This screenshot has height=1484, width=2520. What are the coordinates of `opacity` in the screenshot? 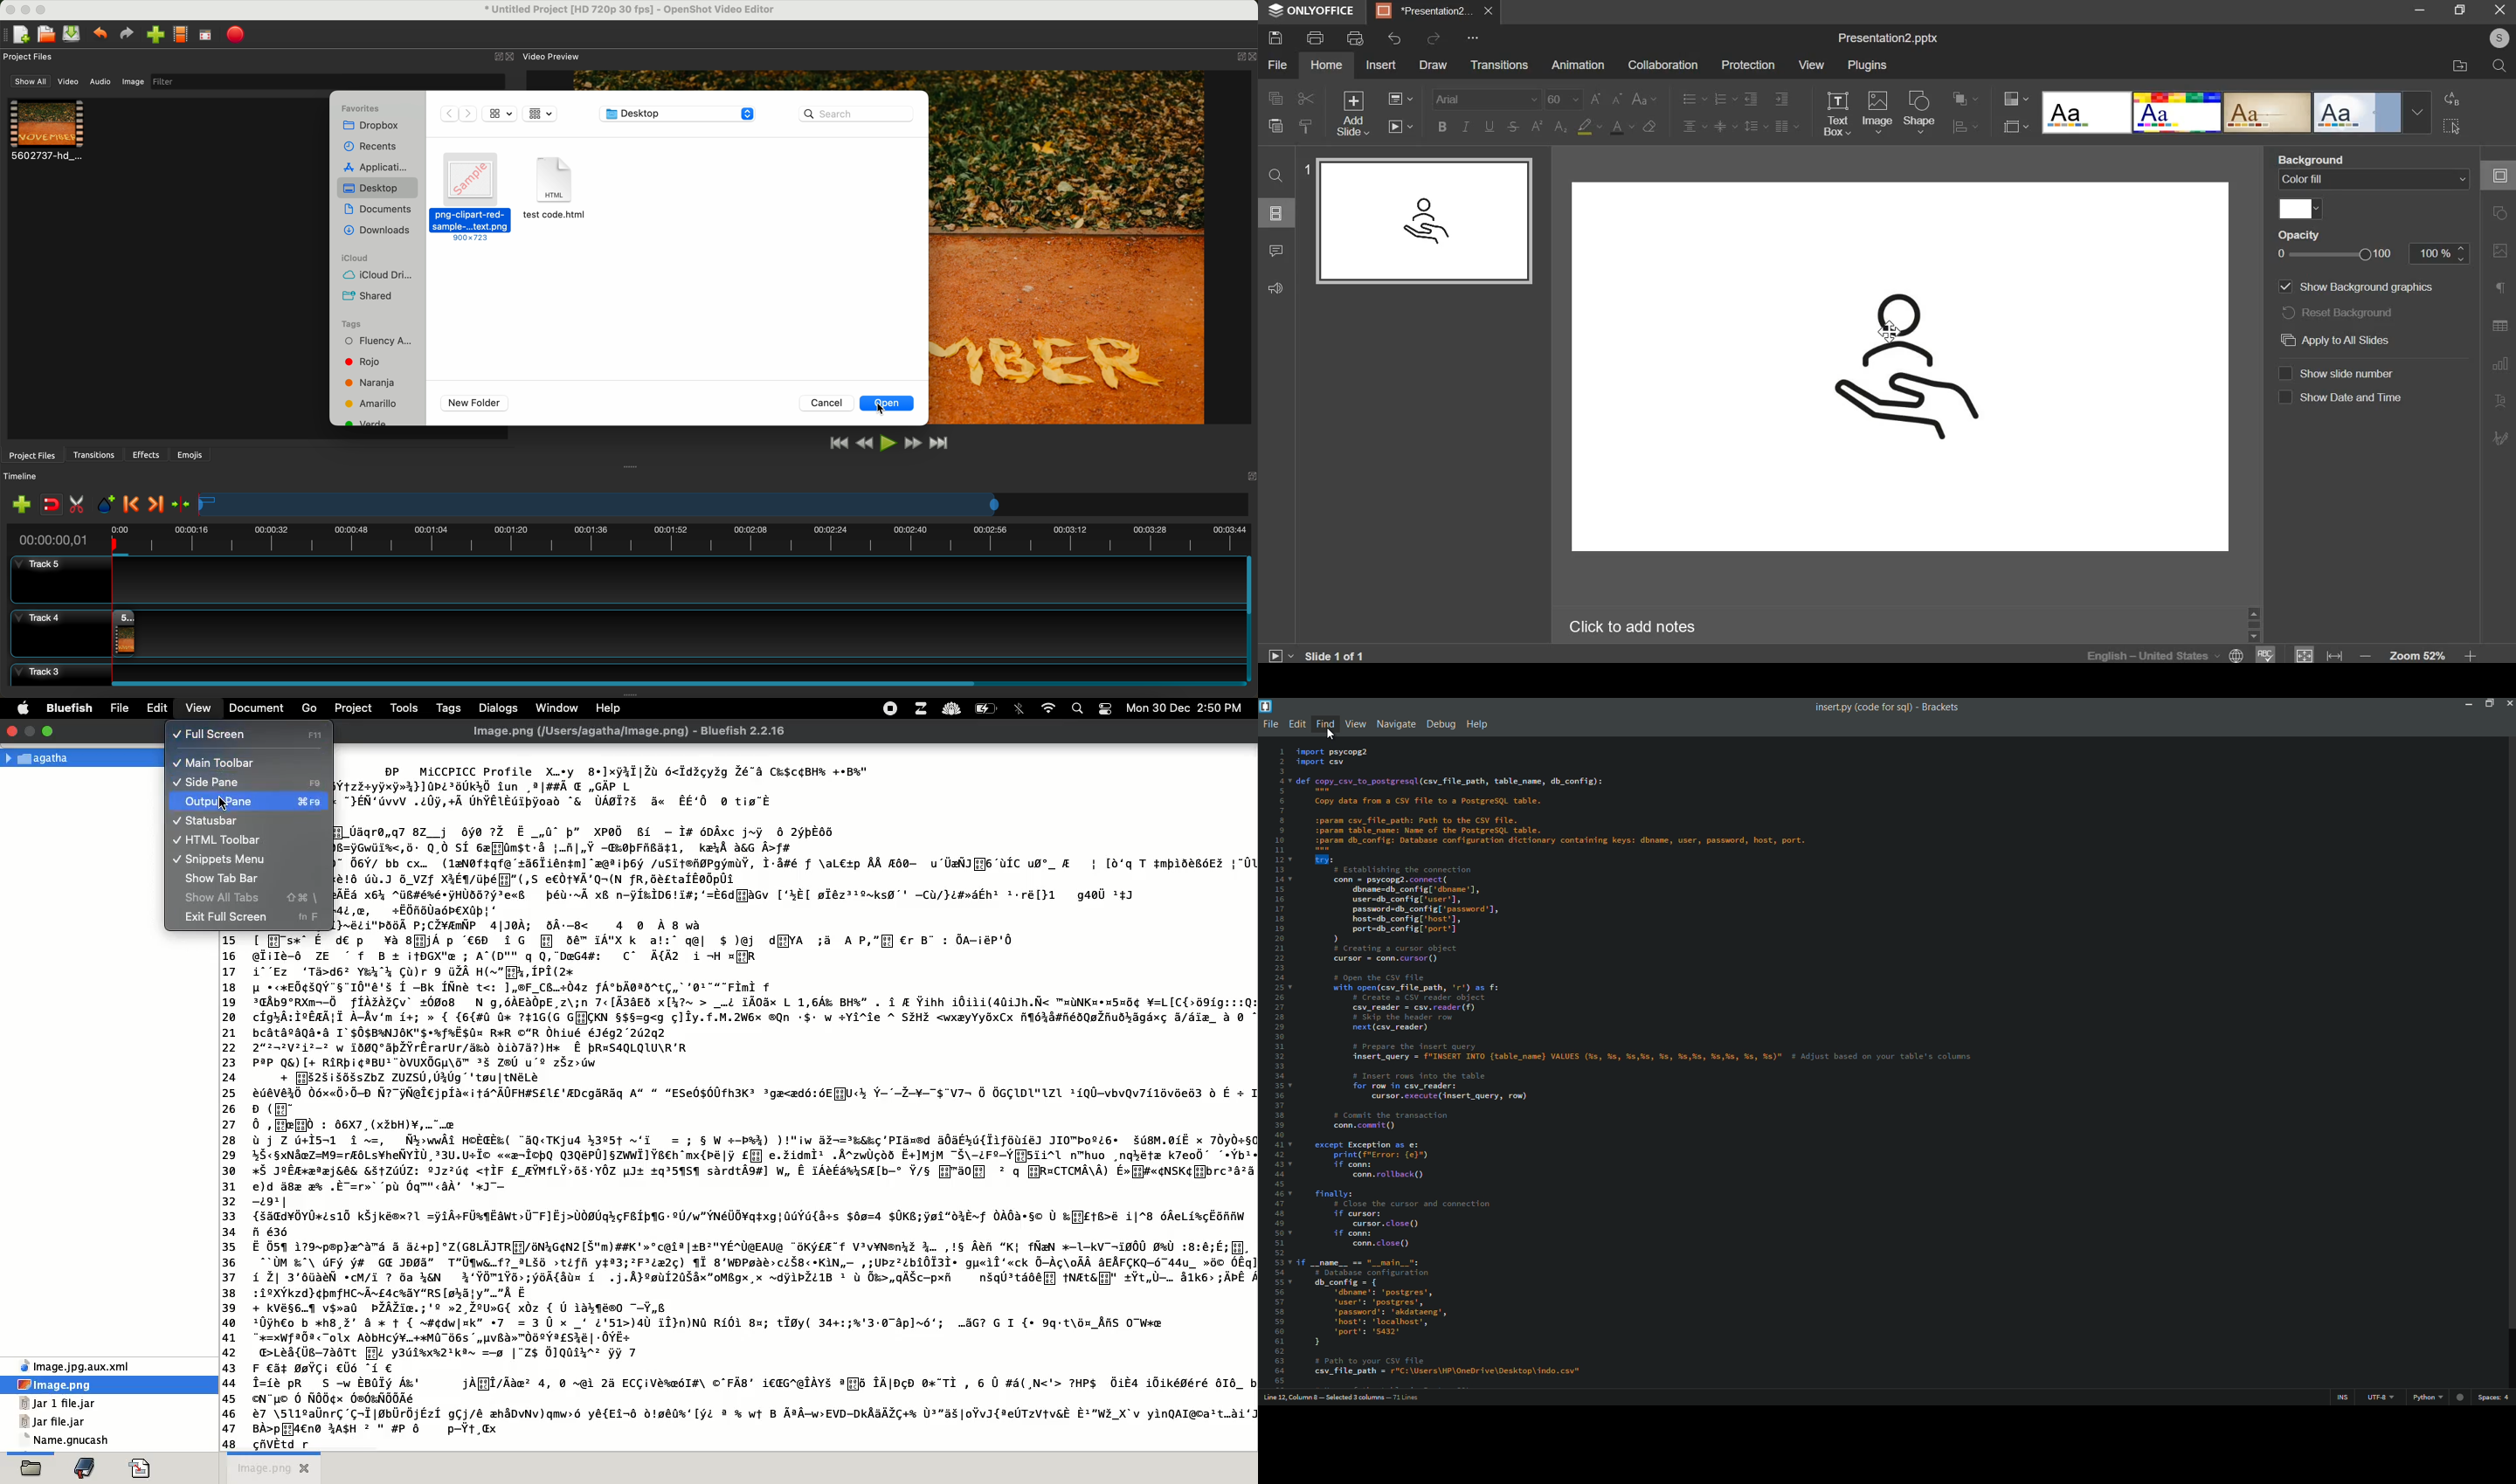 It's located at (2304, 236).